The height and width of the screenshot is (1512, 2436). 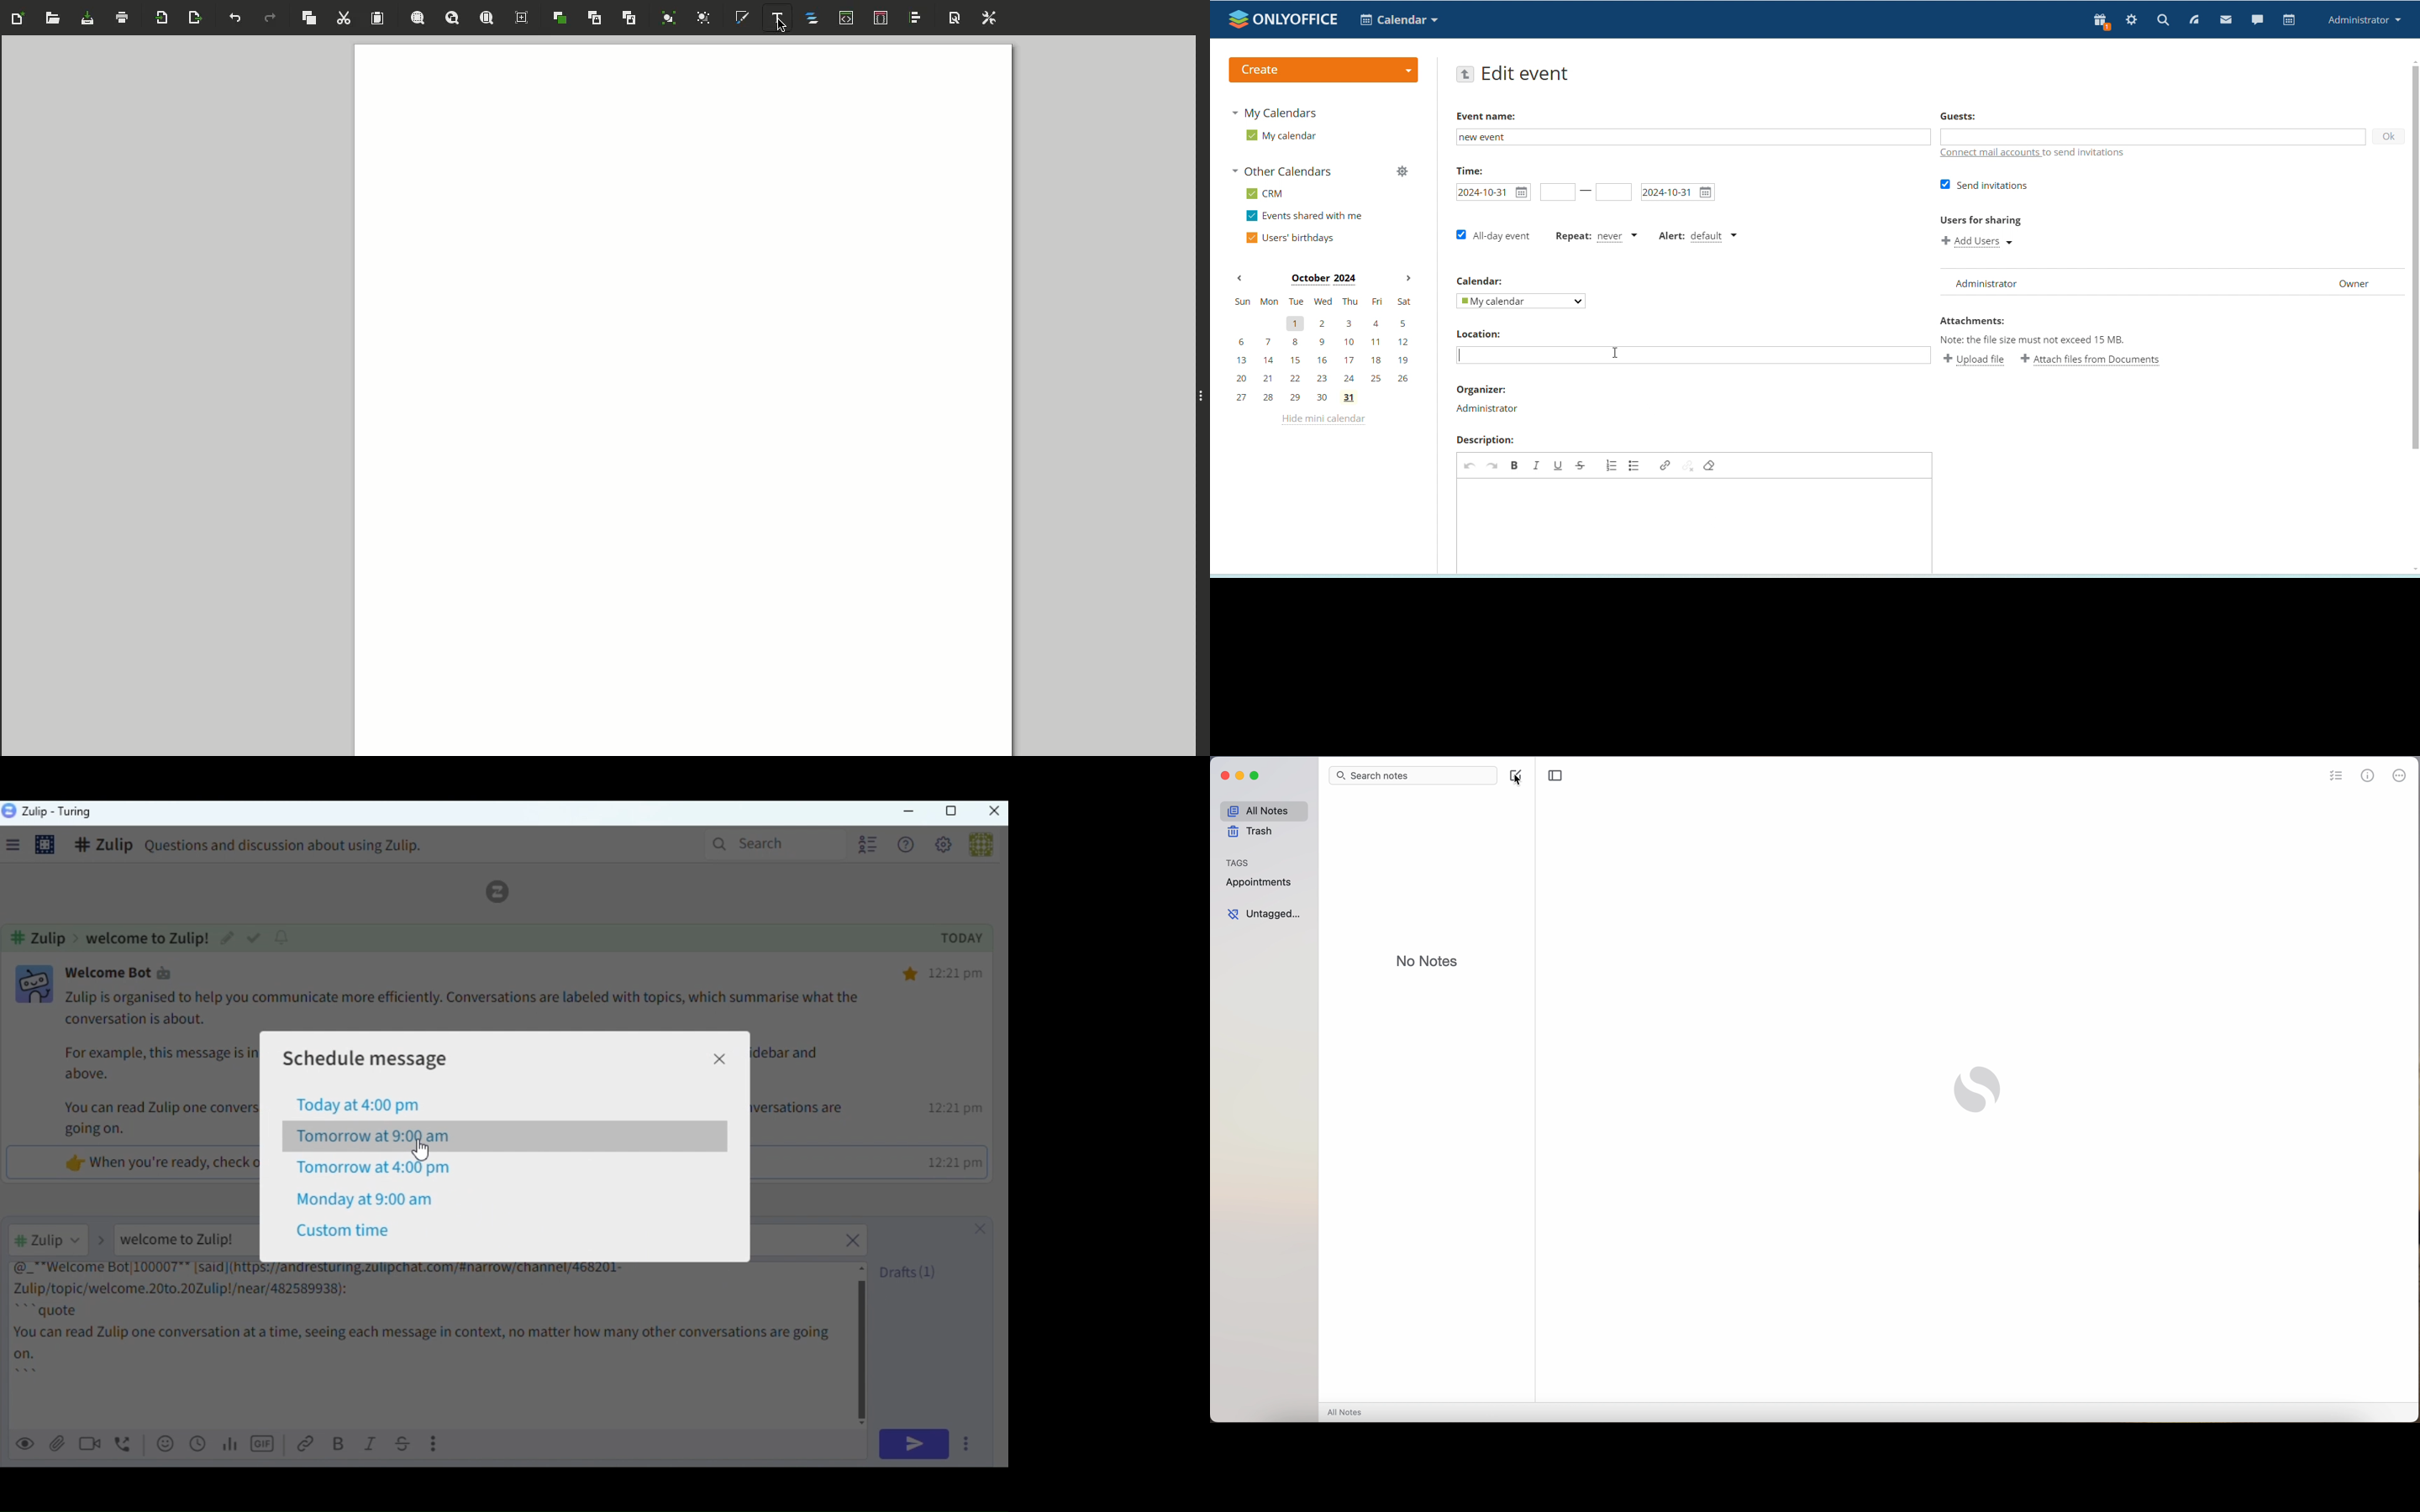 I want to click on event start time, so click(x=1557, y=193).